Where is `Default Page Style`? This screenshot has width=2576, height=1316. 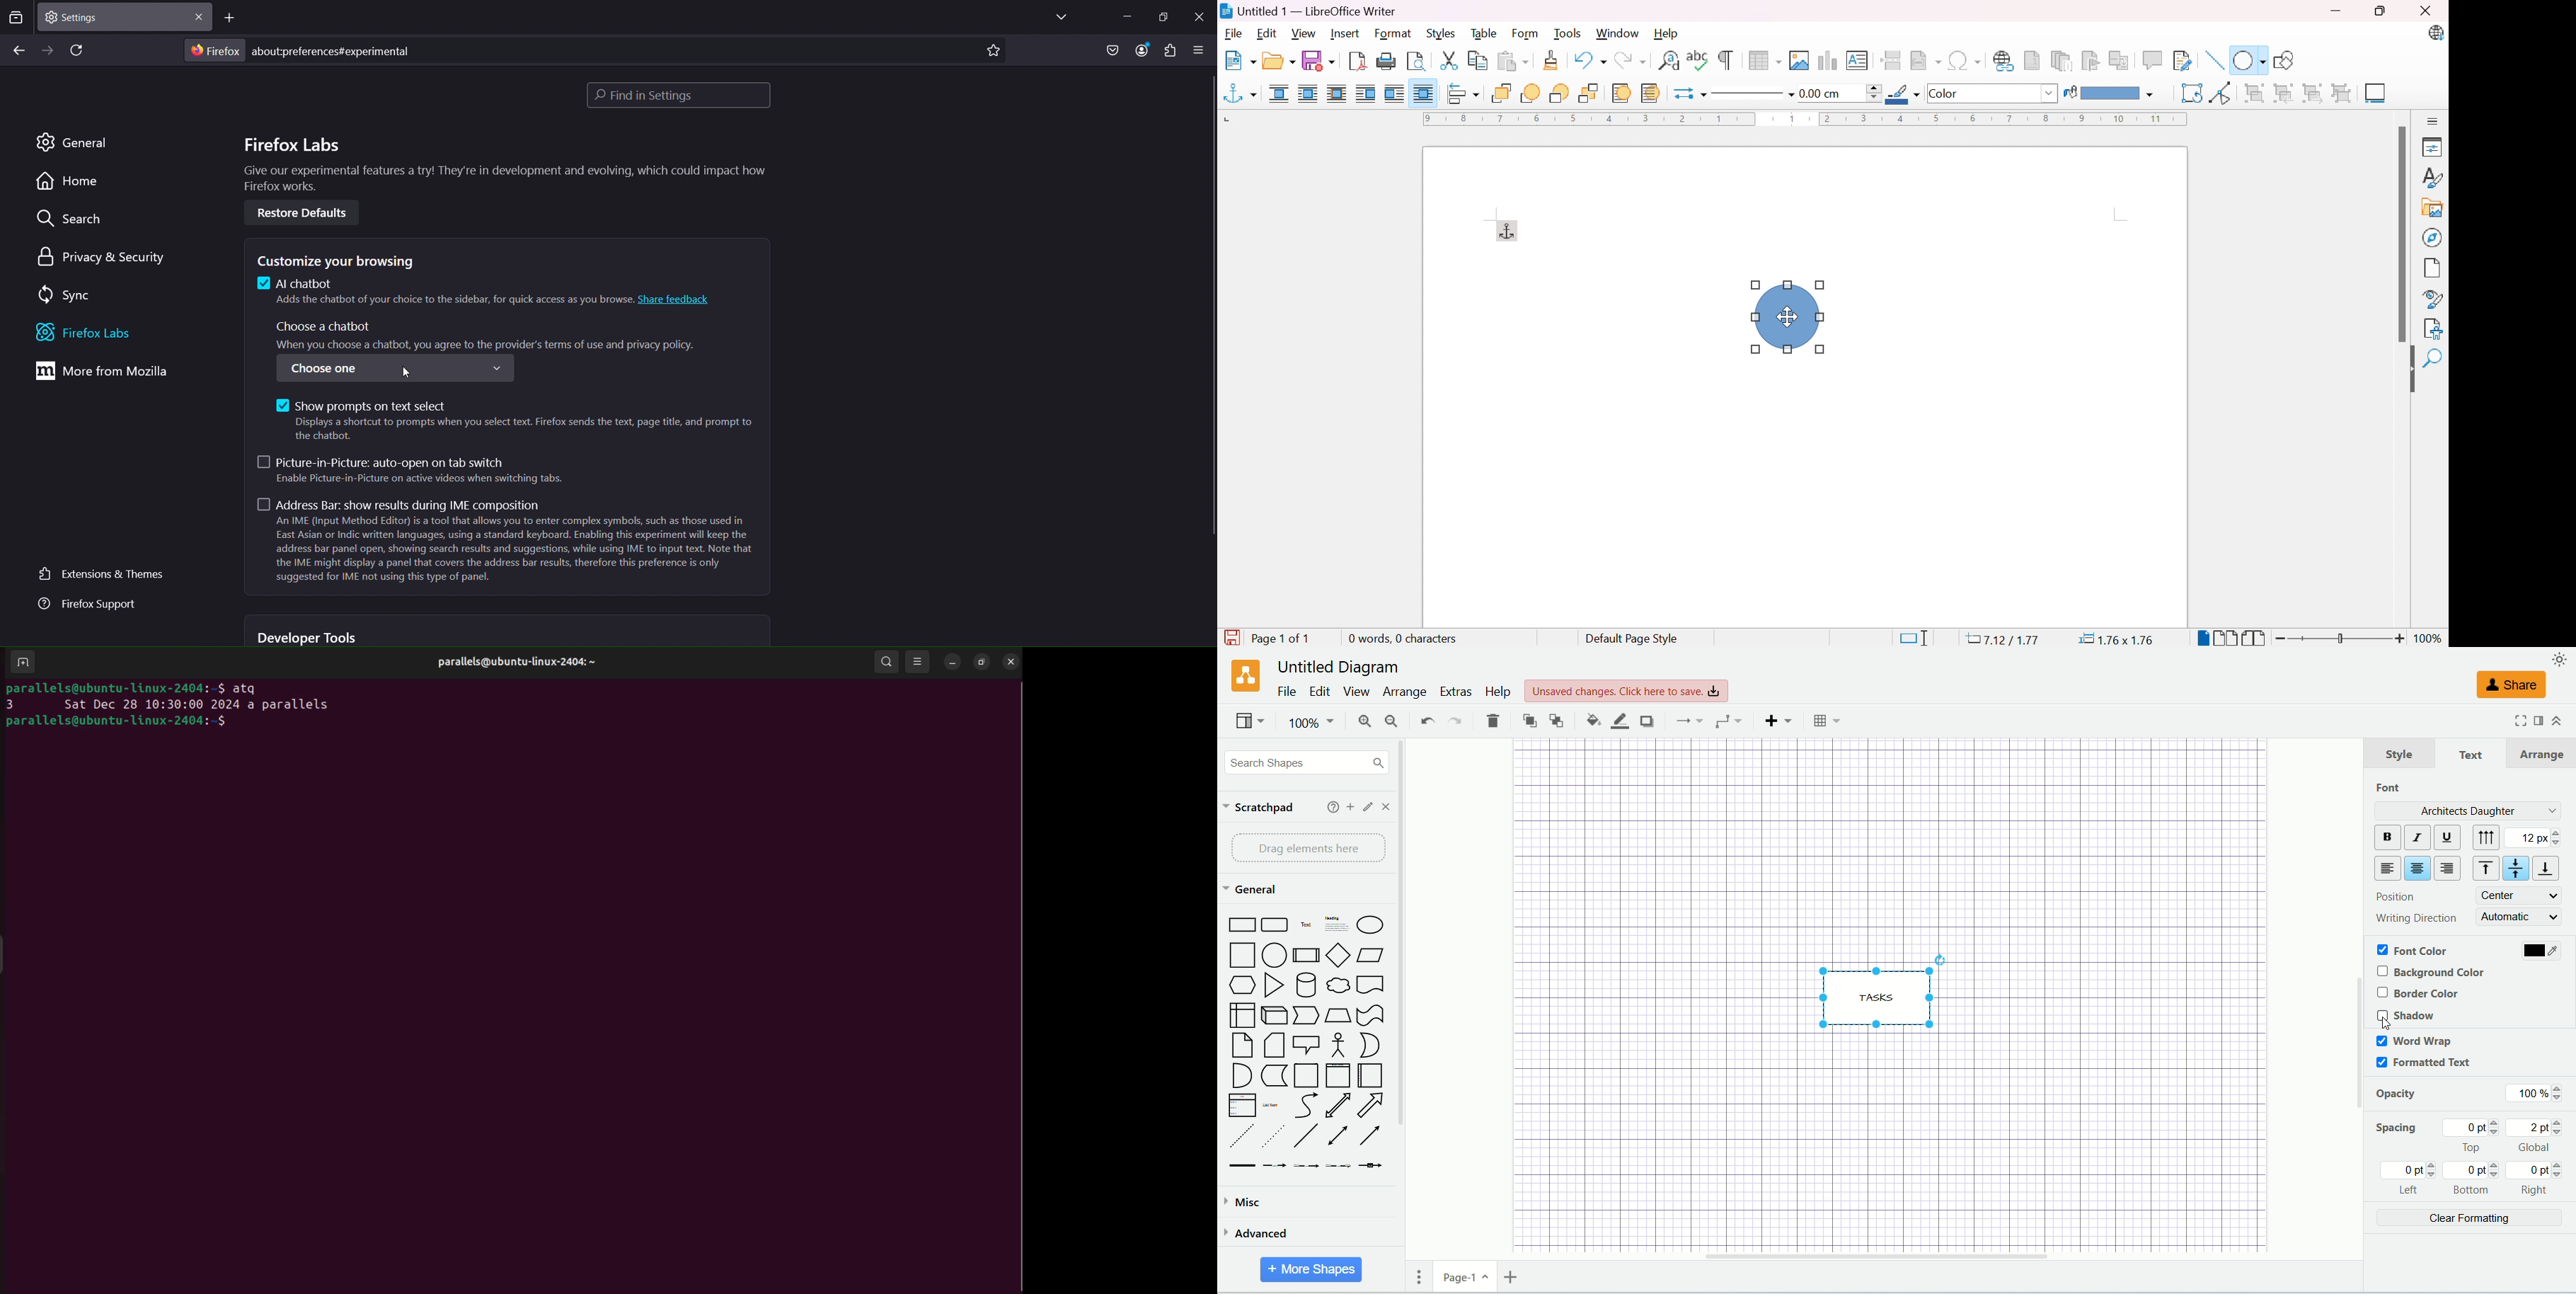
Default Page Style is located at coordinates (1632, 639).